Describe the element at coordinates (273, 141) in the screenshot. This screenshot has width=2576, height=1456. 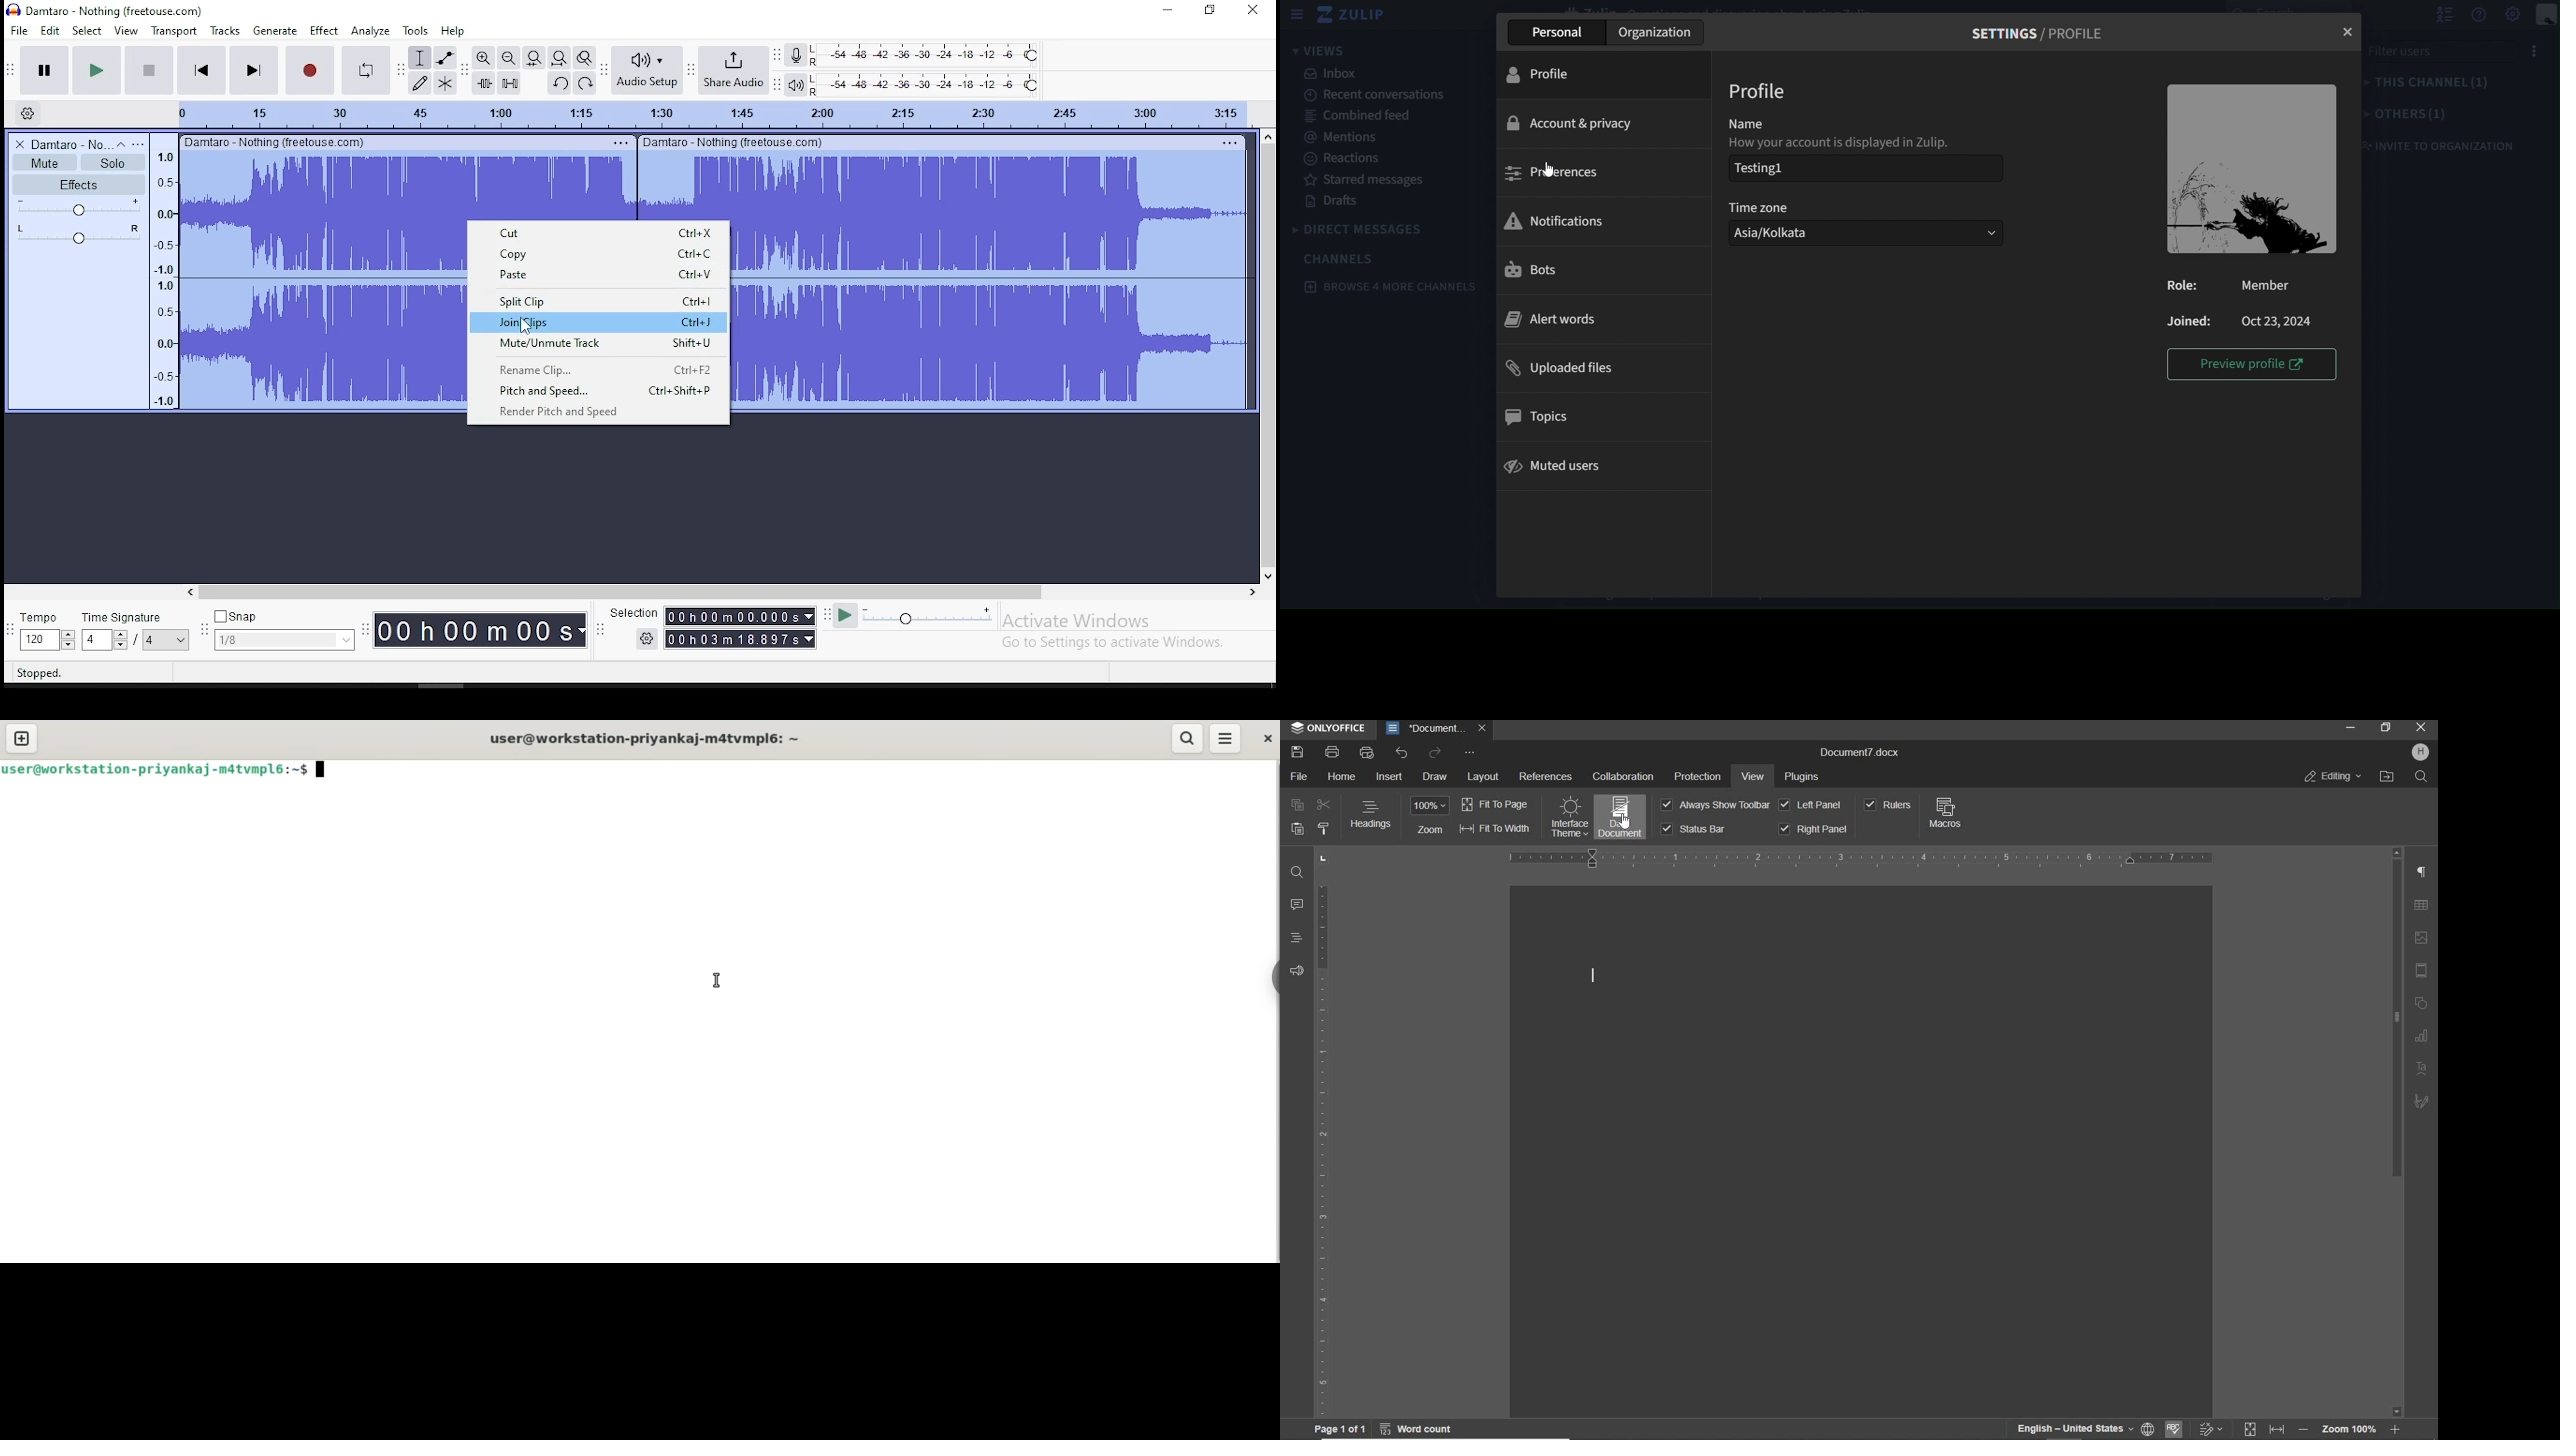
I see `Damtaro-Nothing (freehouse.com)` at that location.